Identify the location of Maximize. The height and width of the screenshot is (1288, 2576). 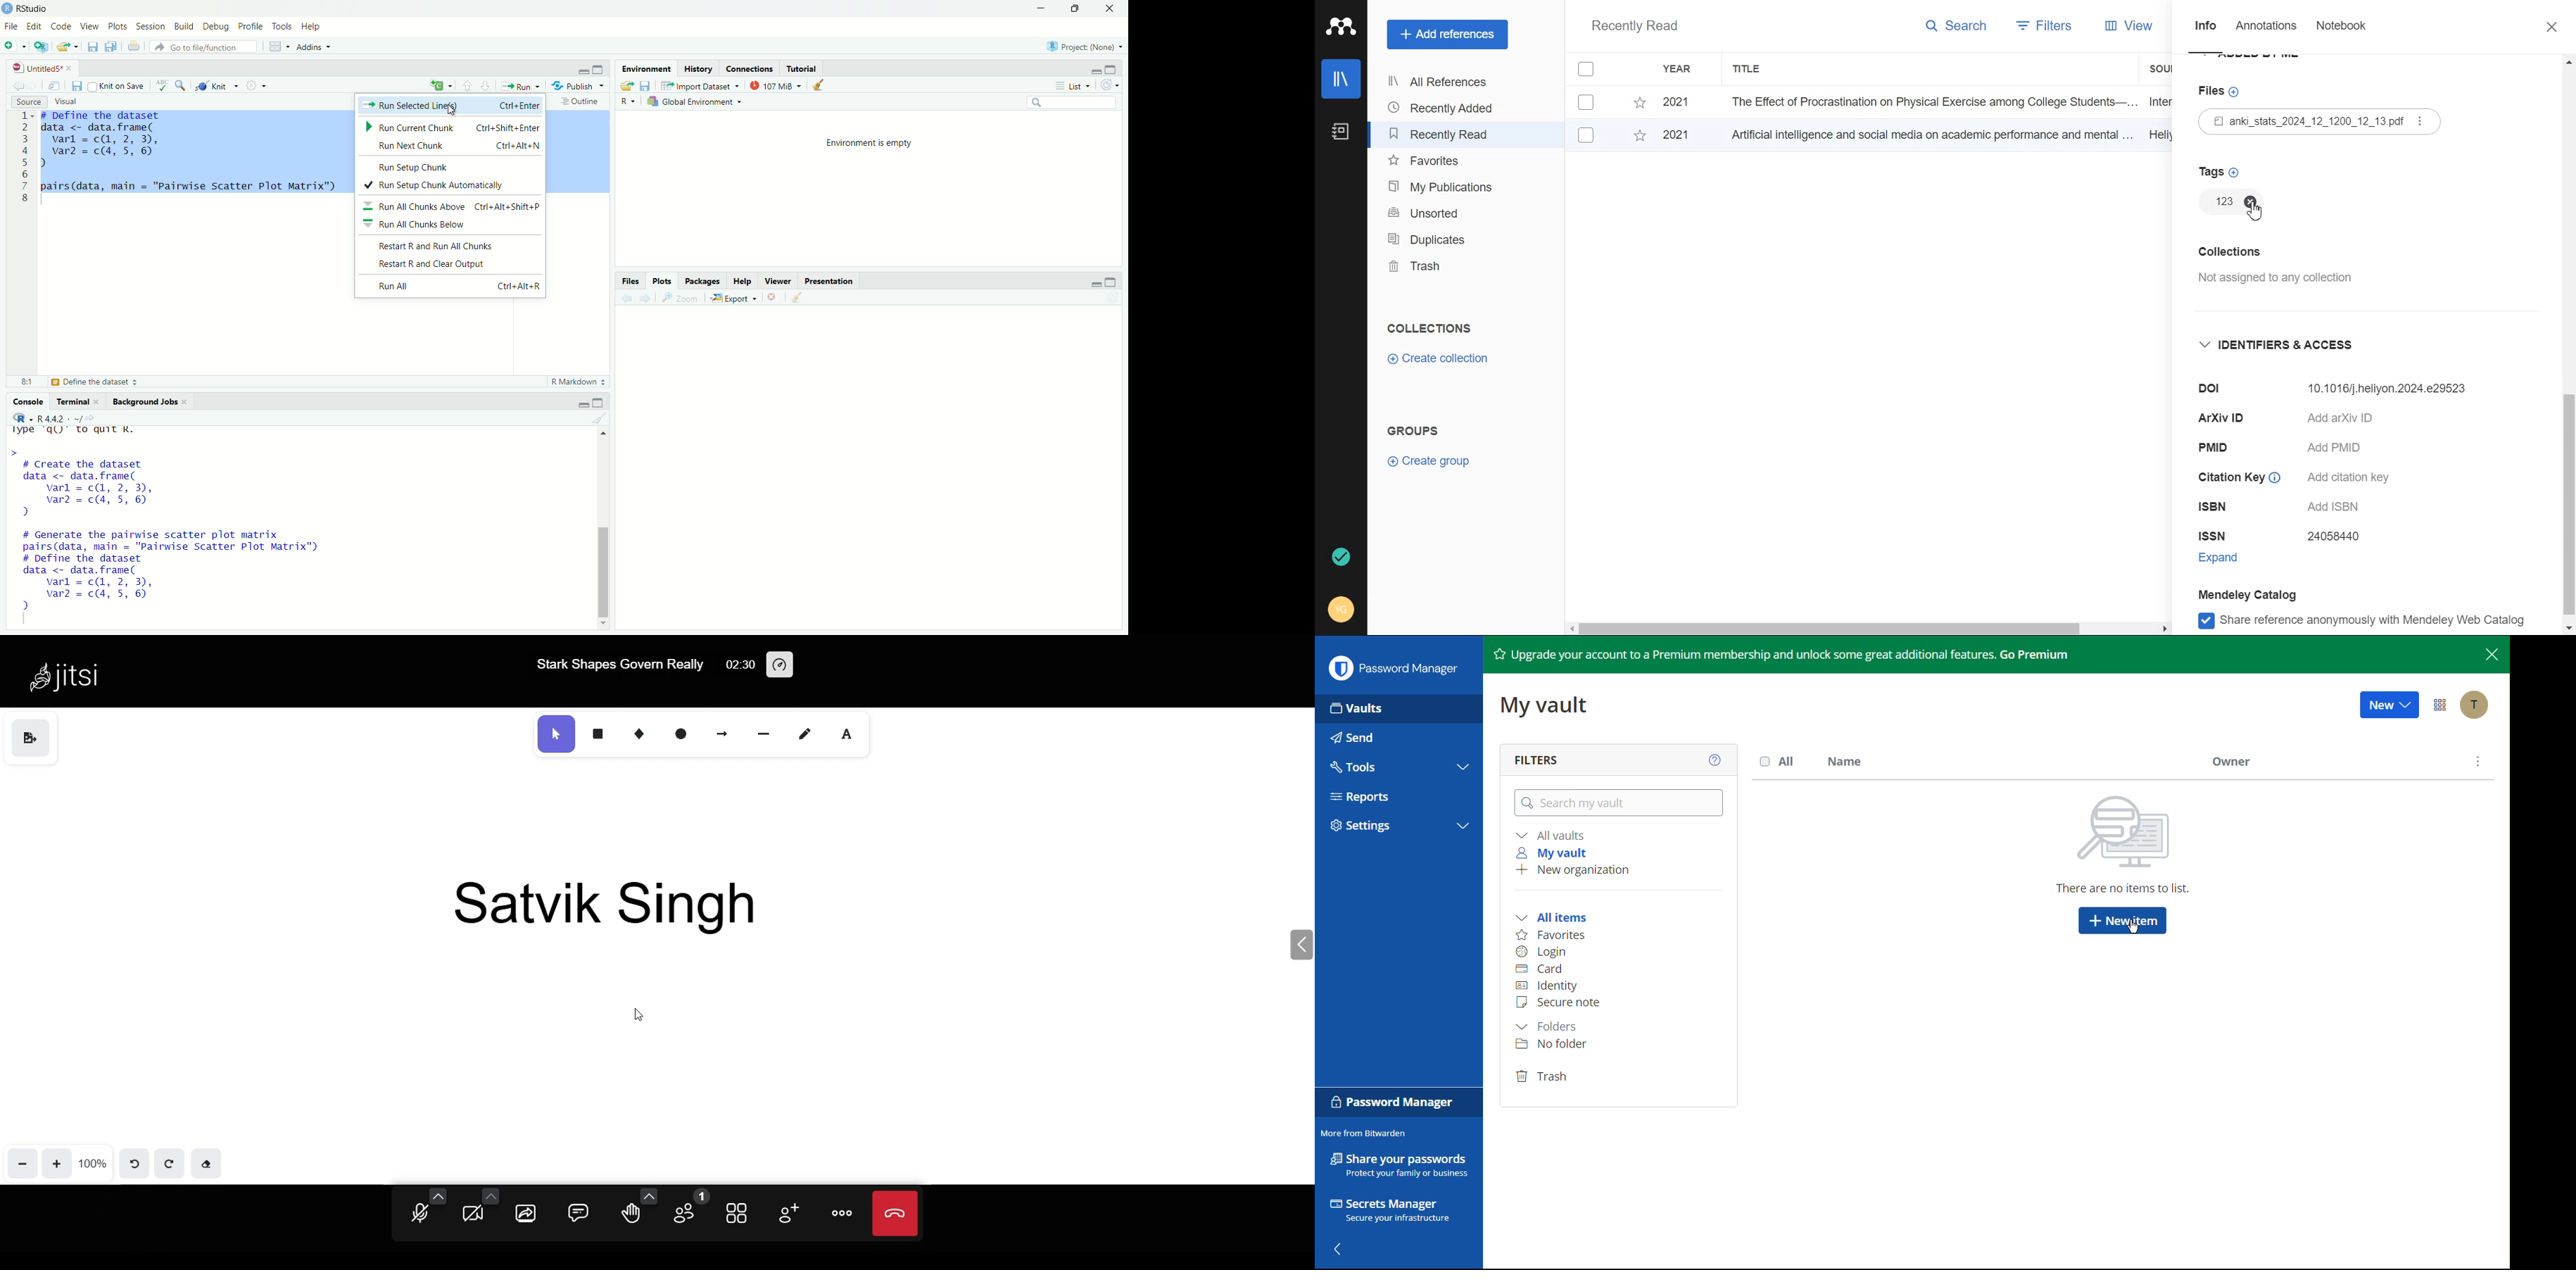
(598, 69).